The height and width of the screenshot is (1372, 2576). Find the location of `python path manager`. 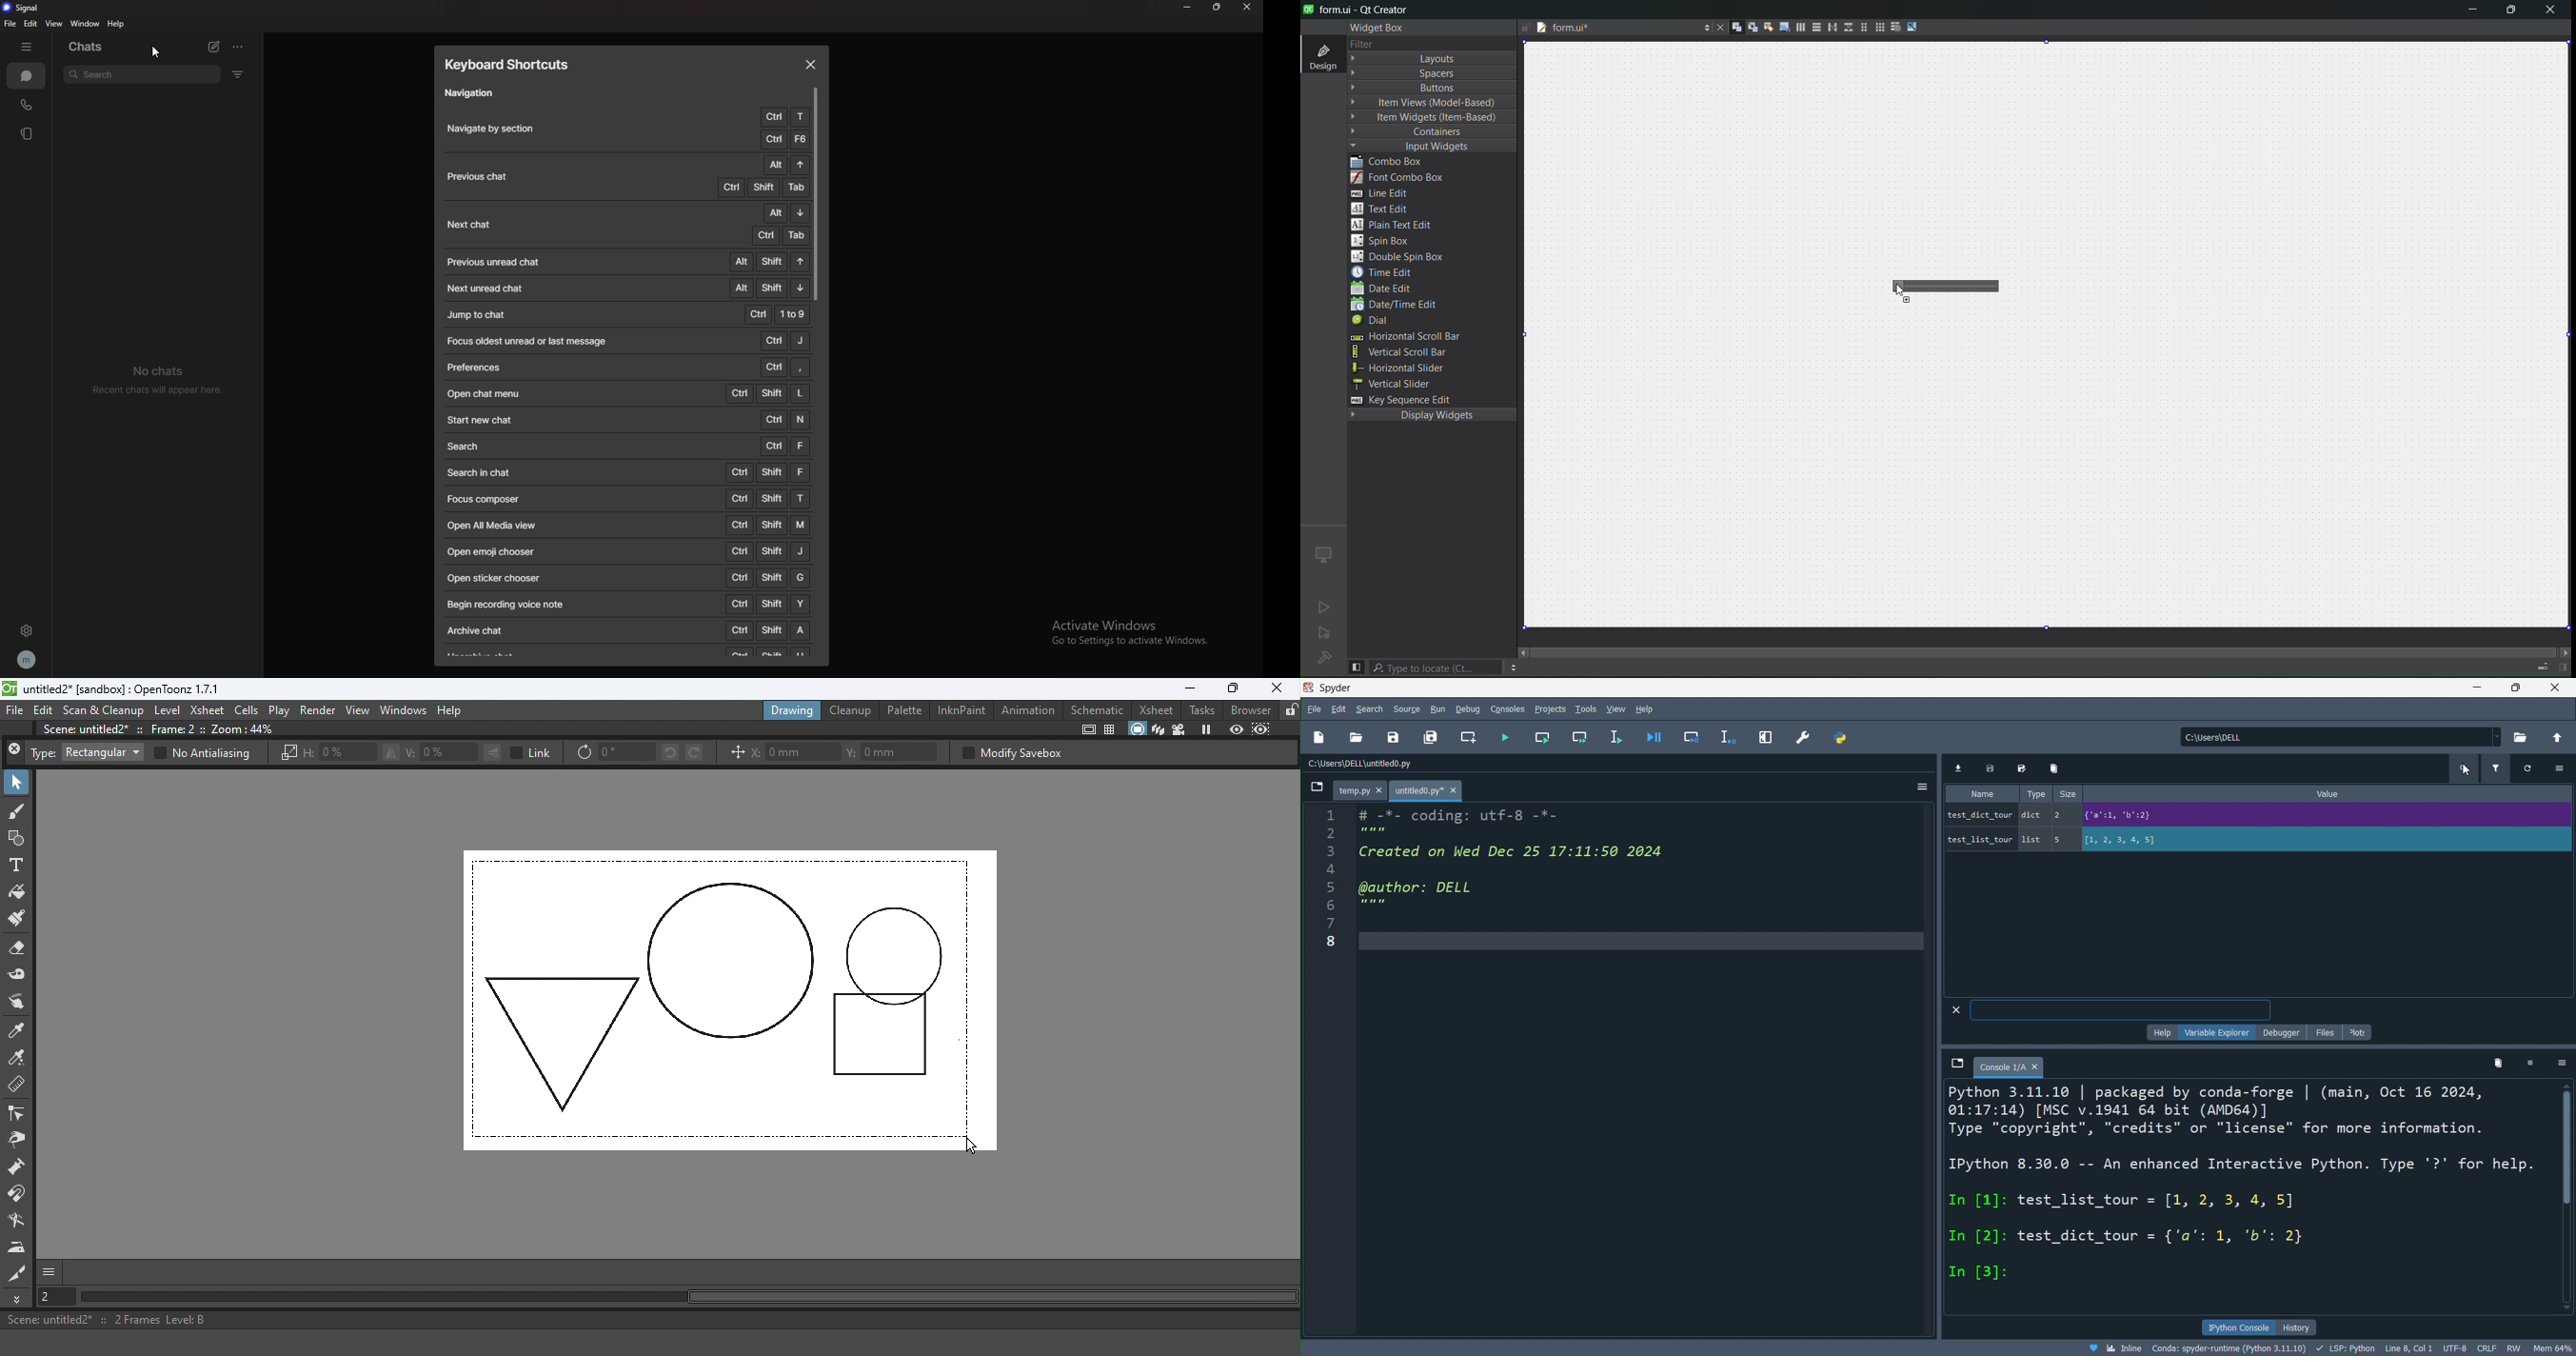

python path manager is located at coordinates (1839, 737).